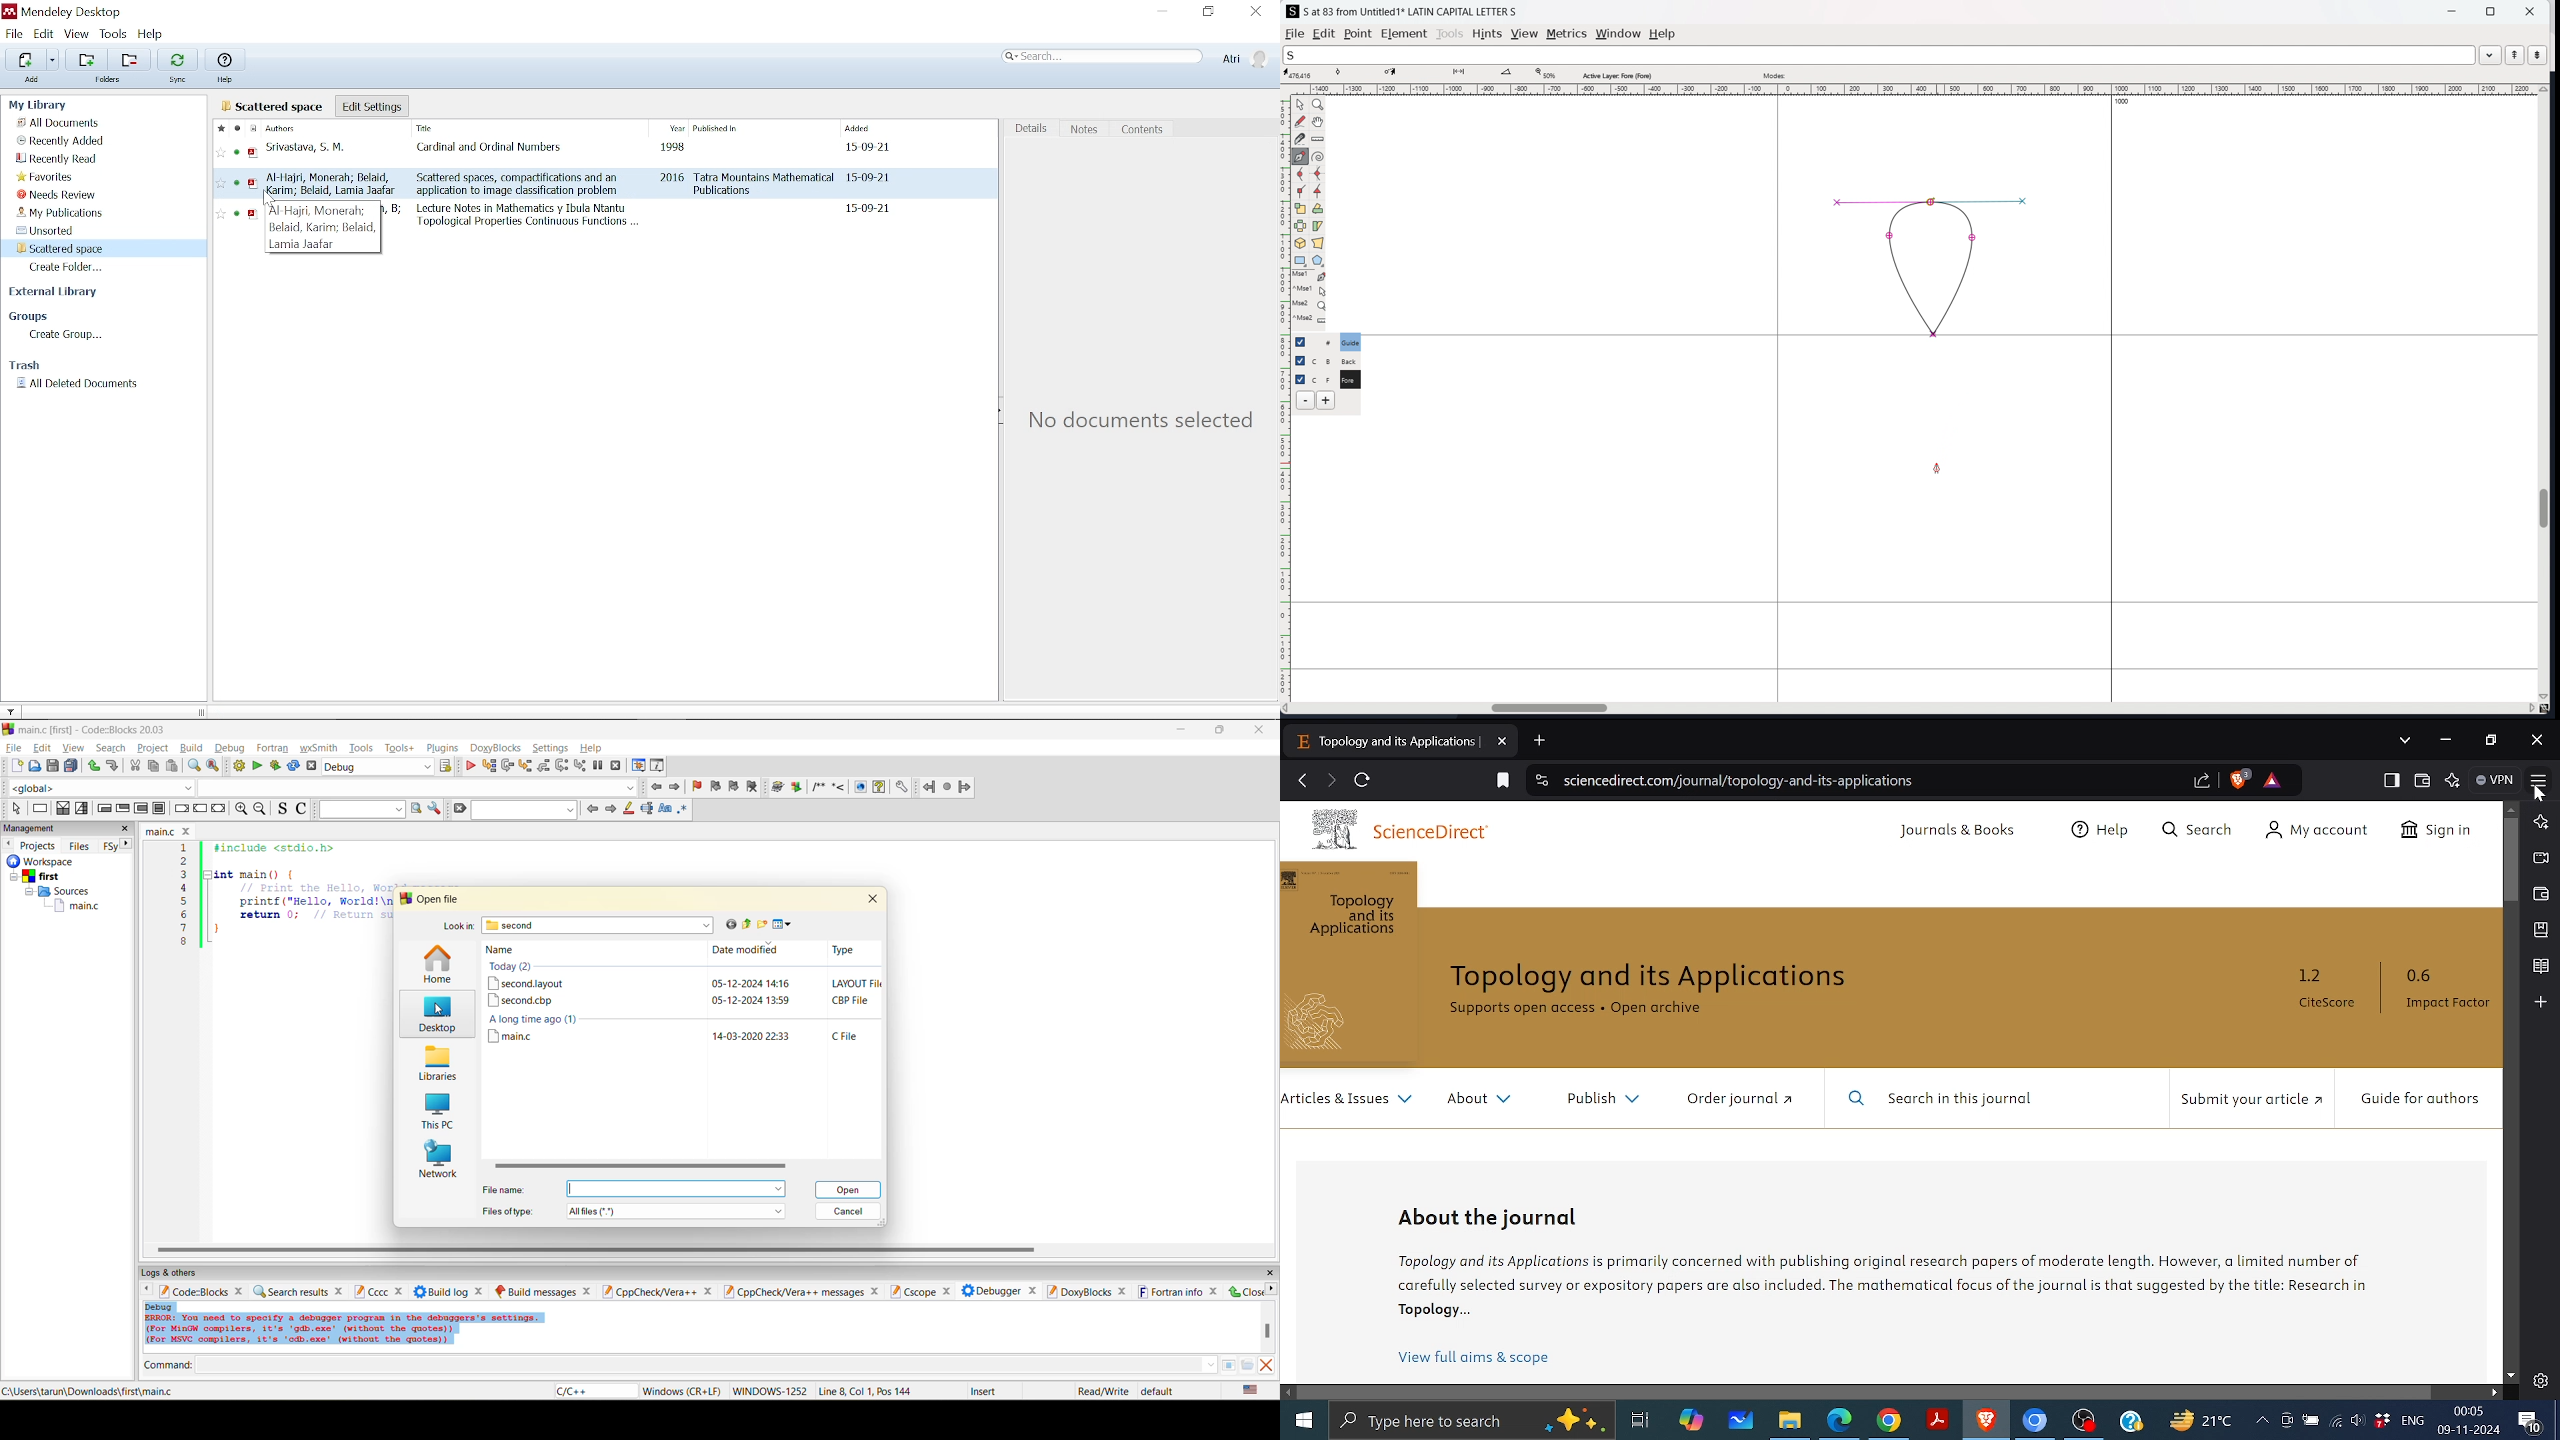 This screenshot has width=2576, height=1456. I want to click on Move up, so click(2510, 809).